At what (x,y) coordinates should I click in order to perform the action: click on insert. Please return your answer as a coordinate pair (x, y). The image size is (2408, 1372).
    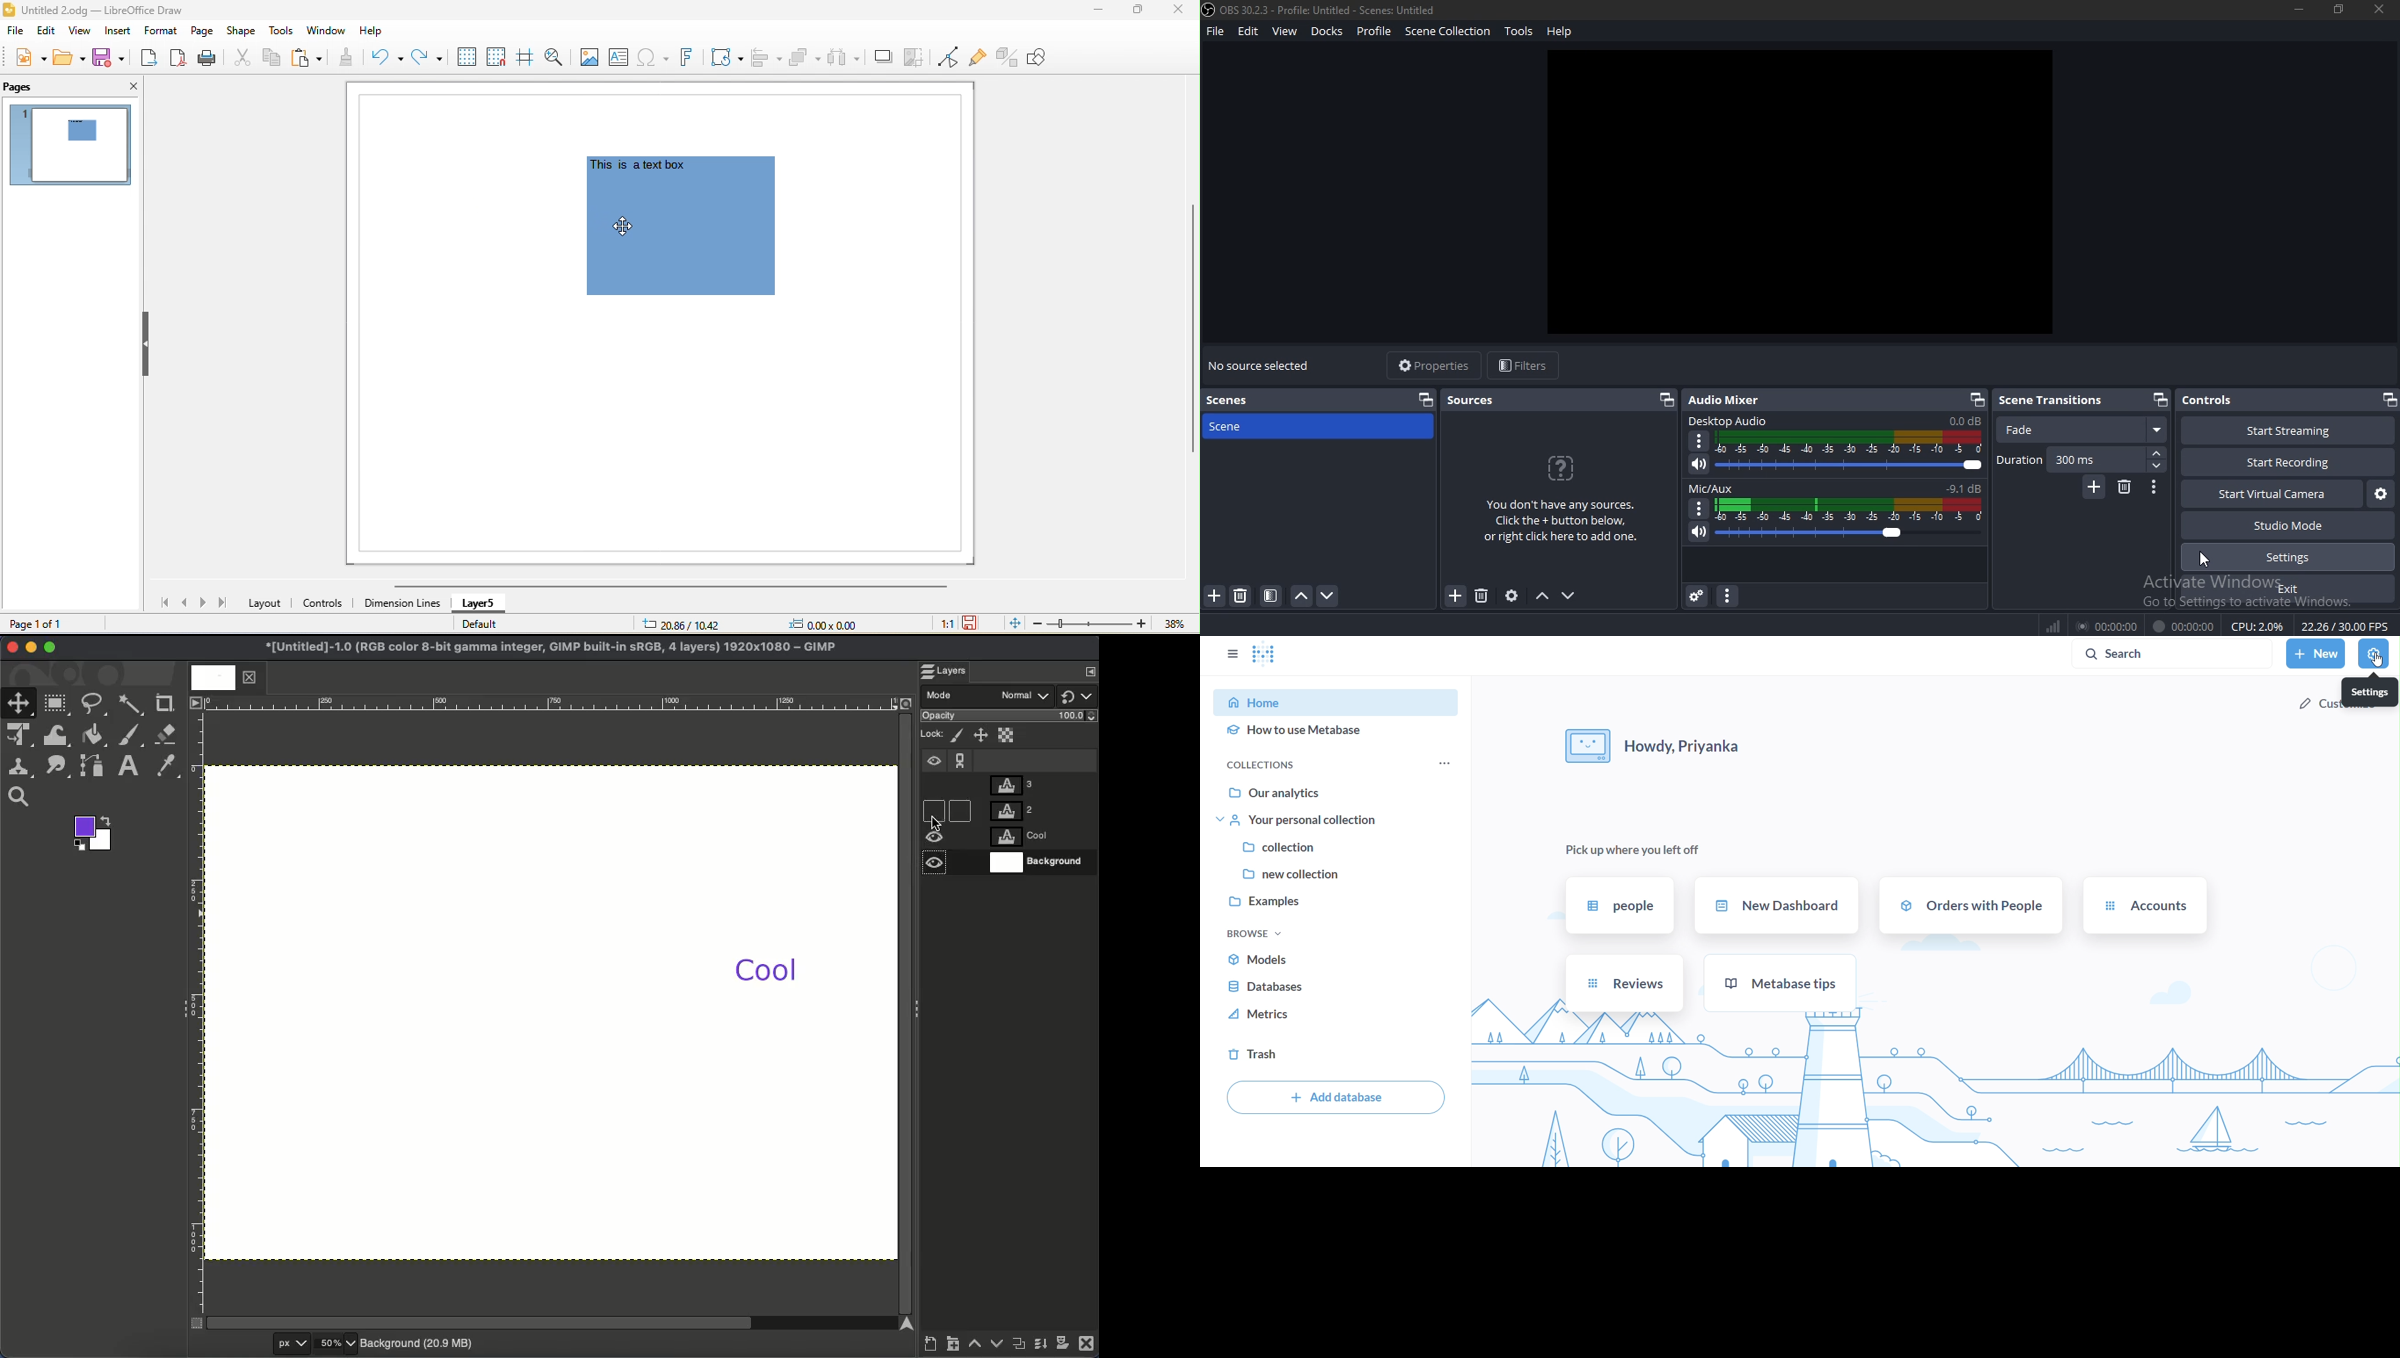
    Looking at the image, I should click on (117, 32).